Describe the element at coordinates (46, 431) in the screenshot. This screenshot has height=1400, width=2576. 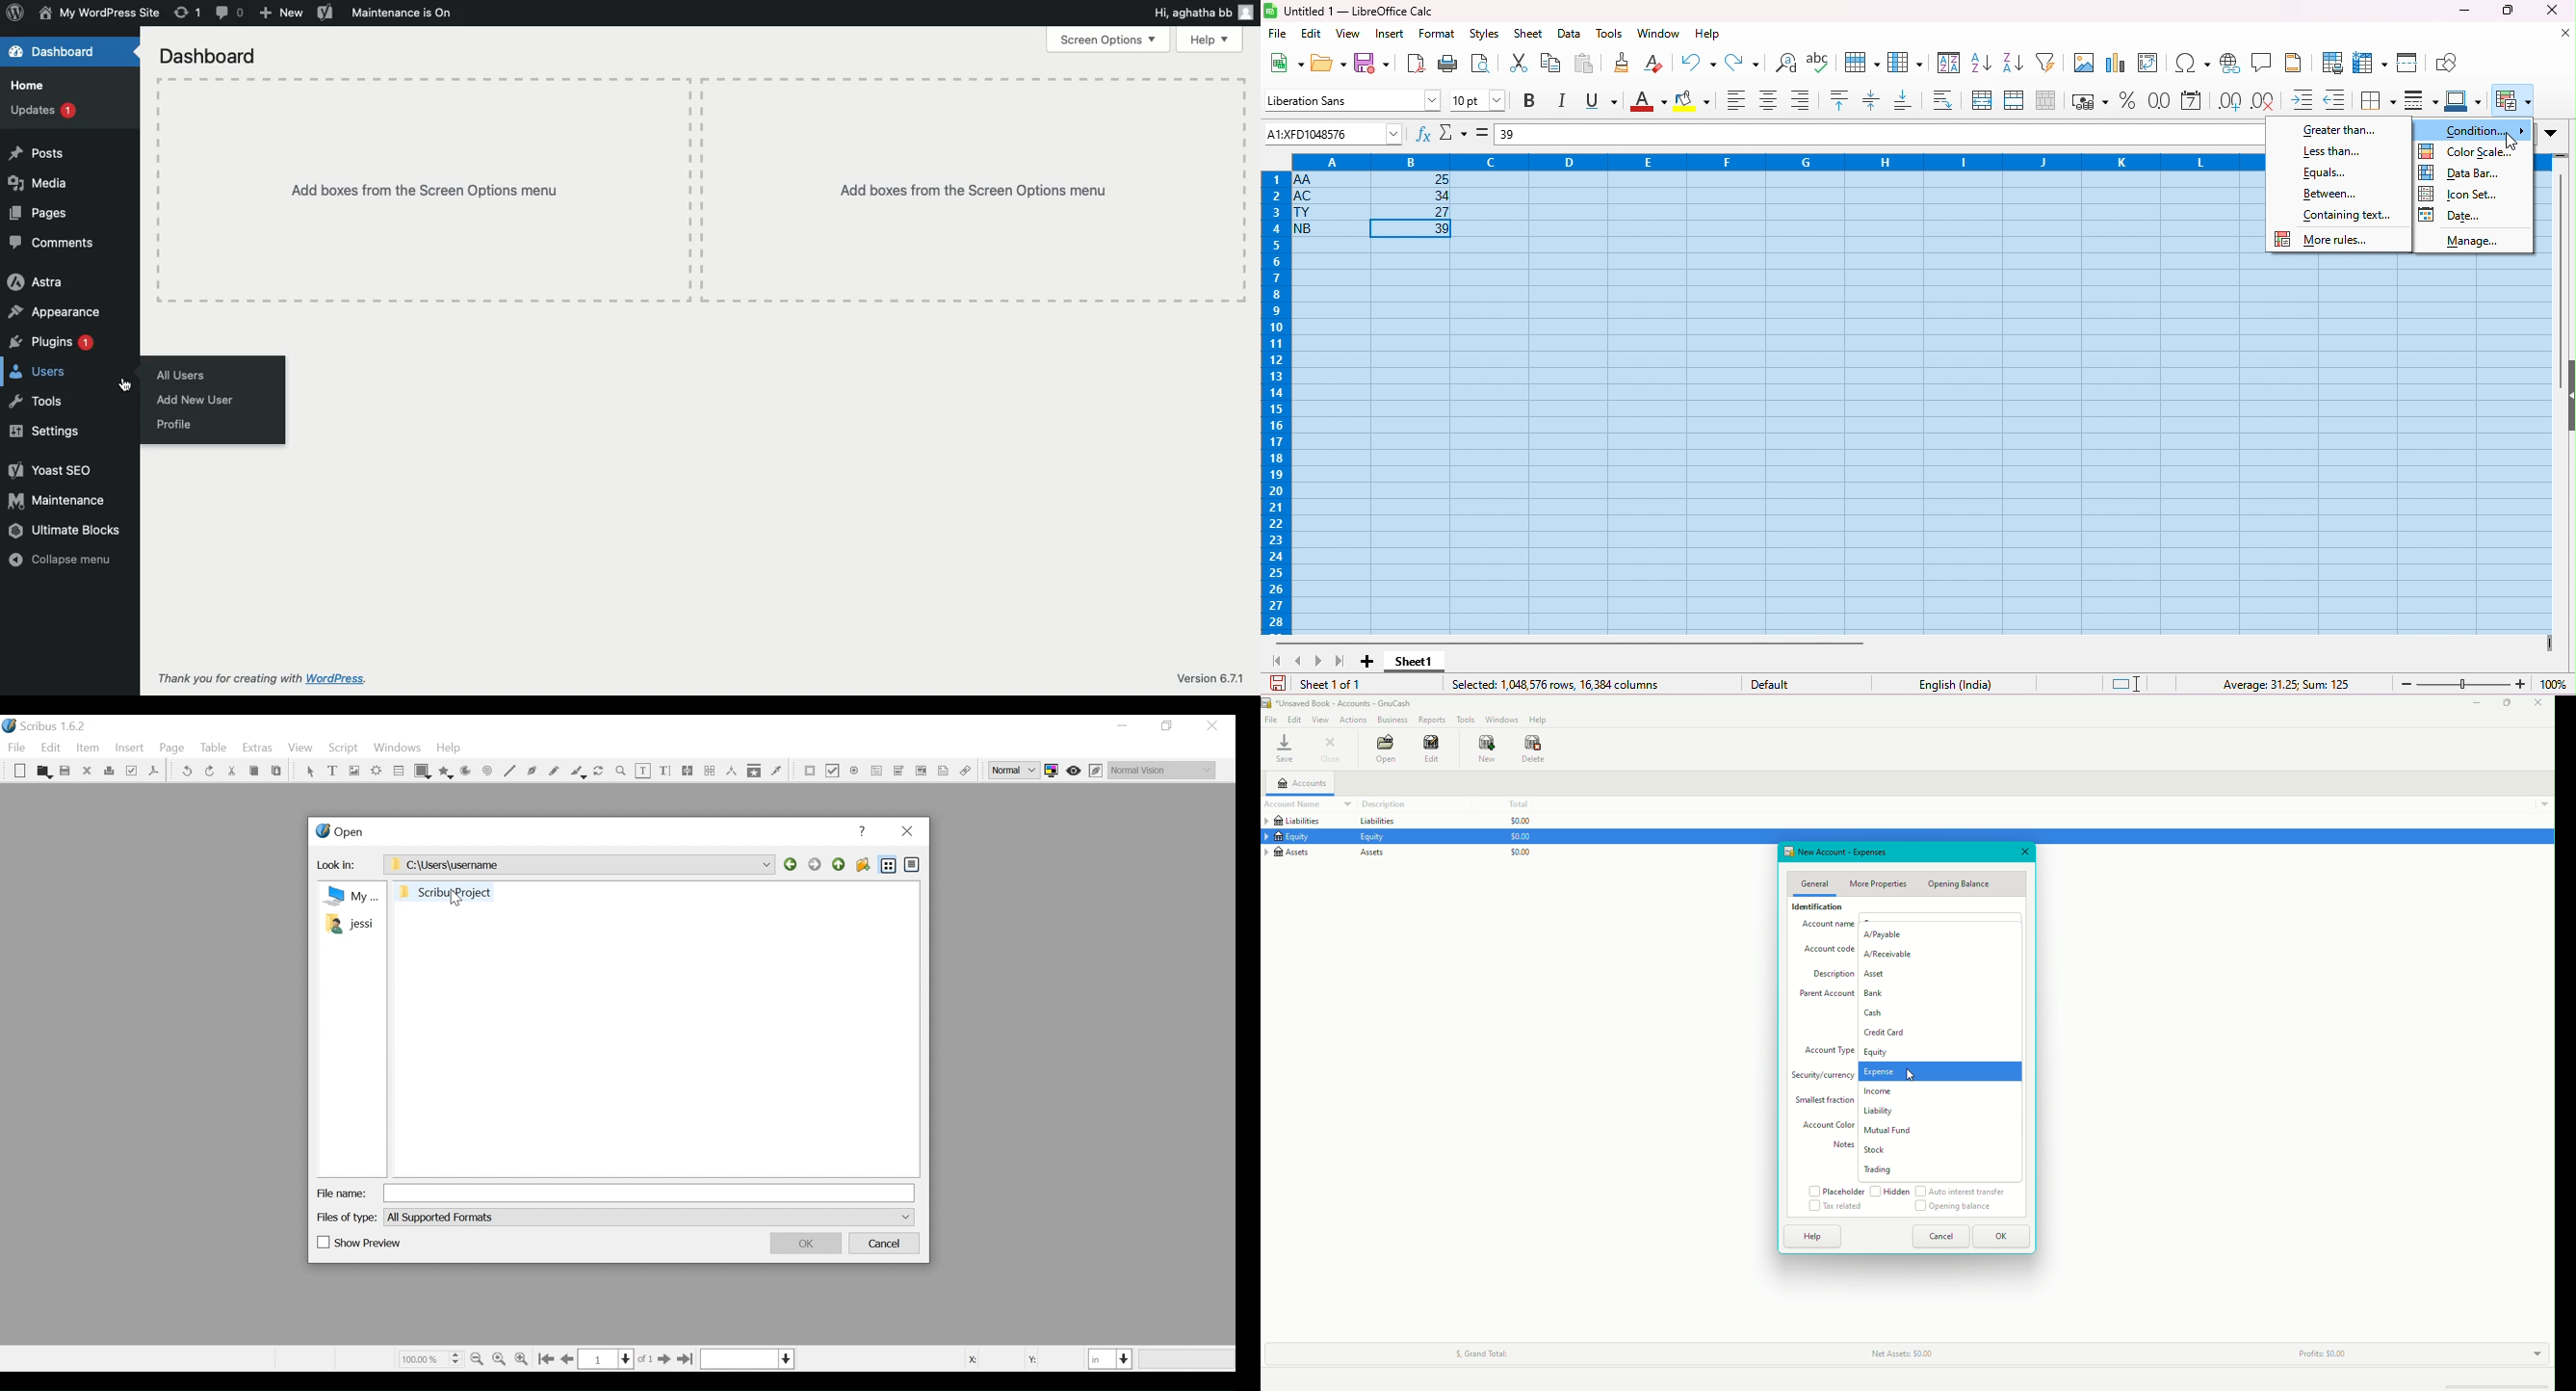
I see `Settings` at that location.